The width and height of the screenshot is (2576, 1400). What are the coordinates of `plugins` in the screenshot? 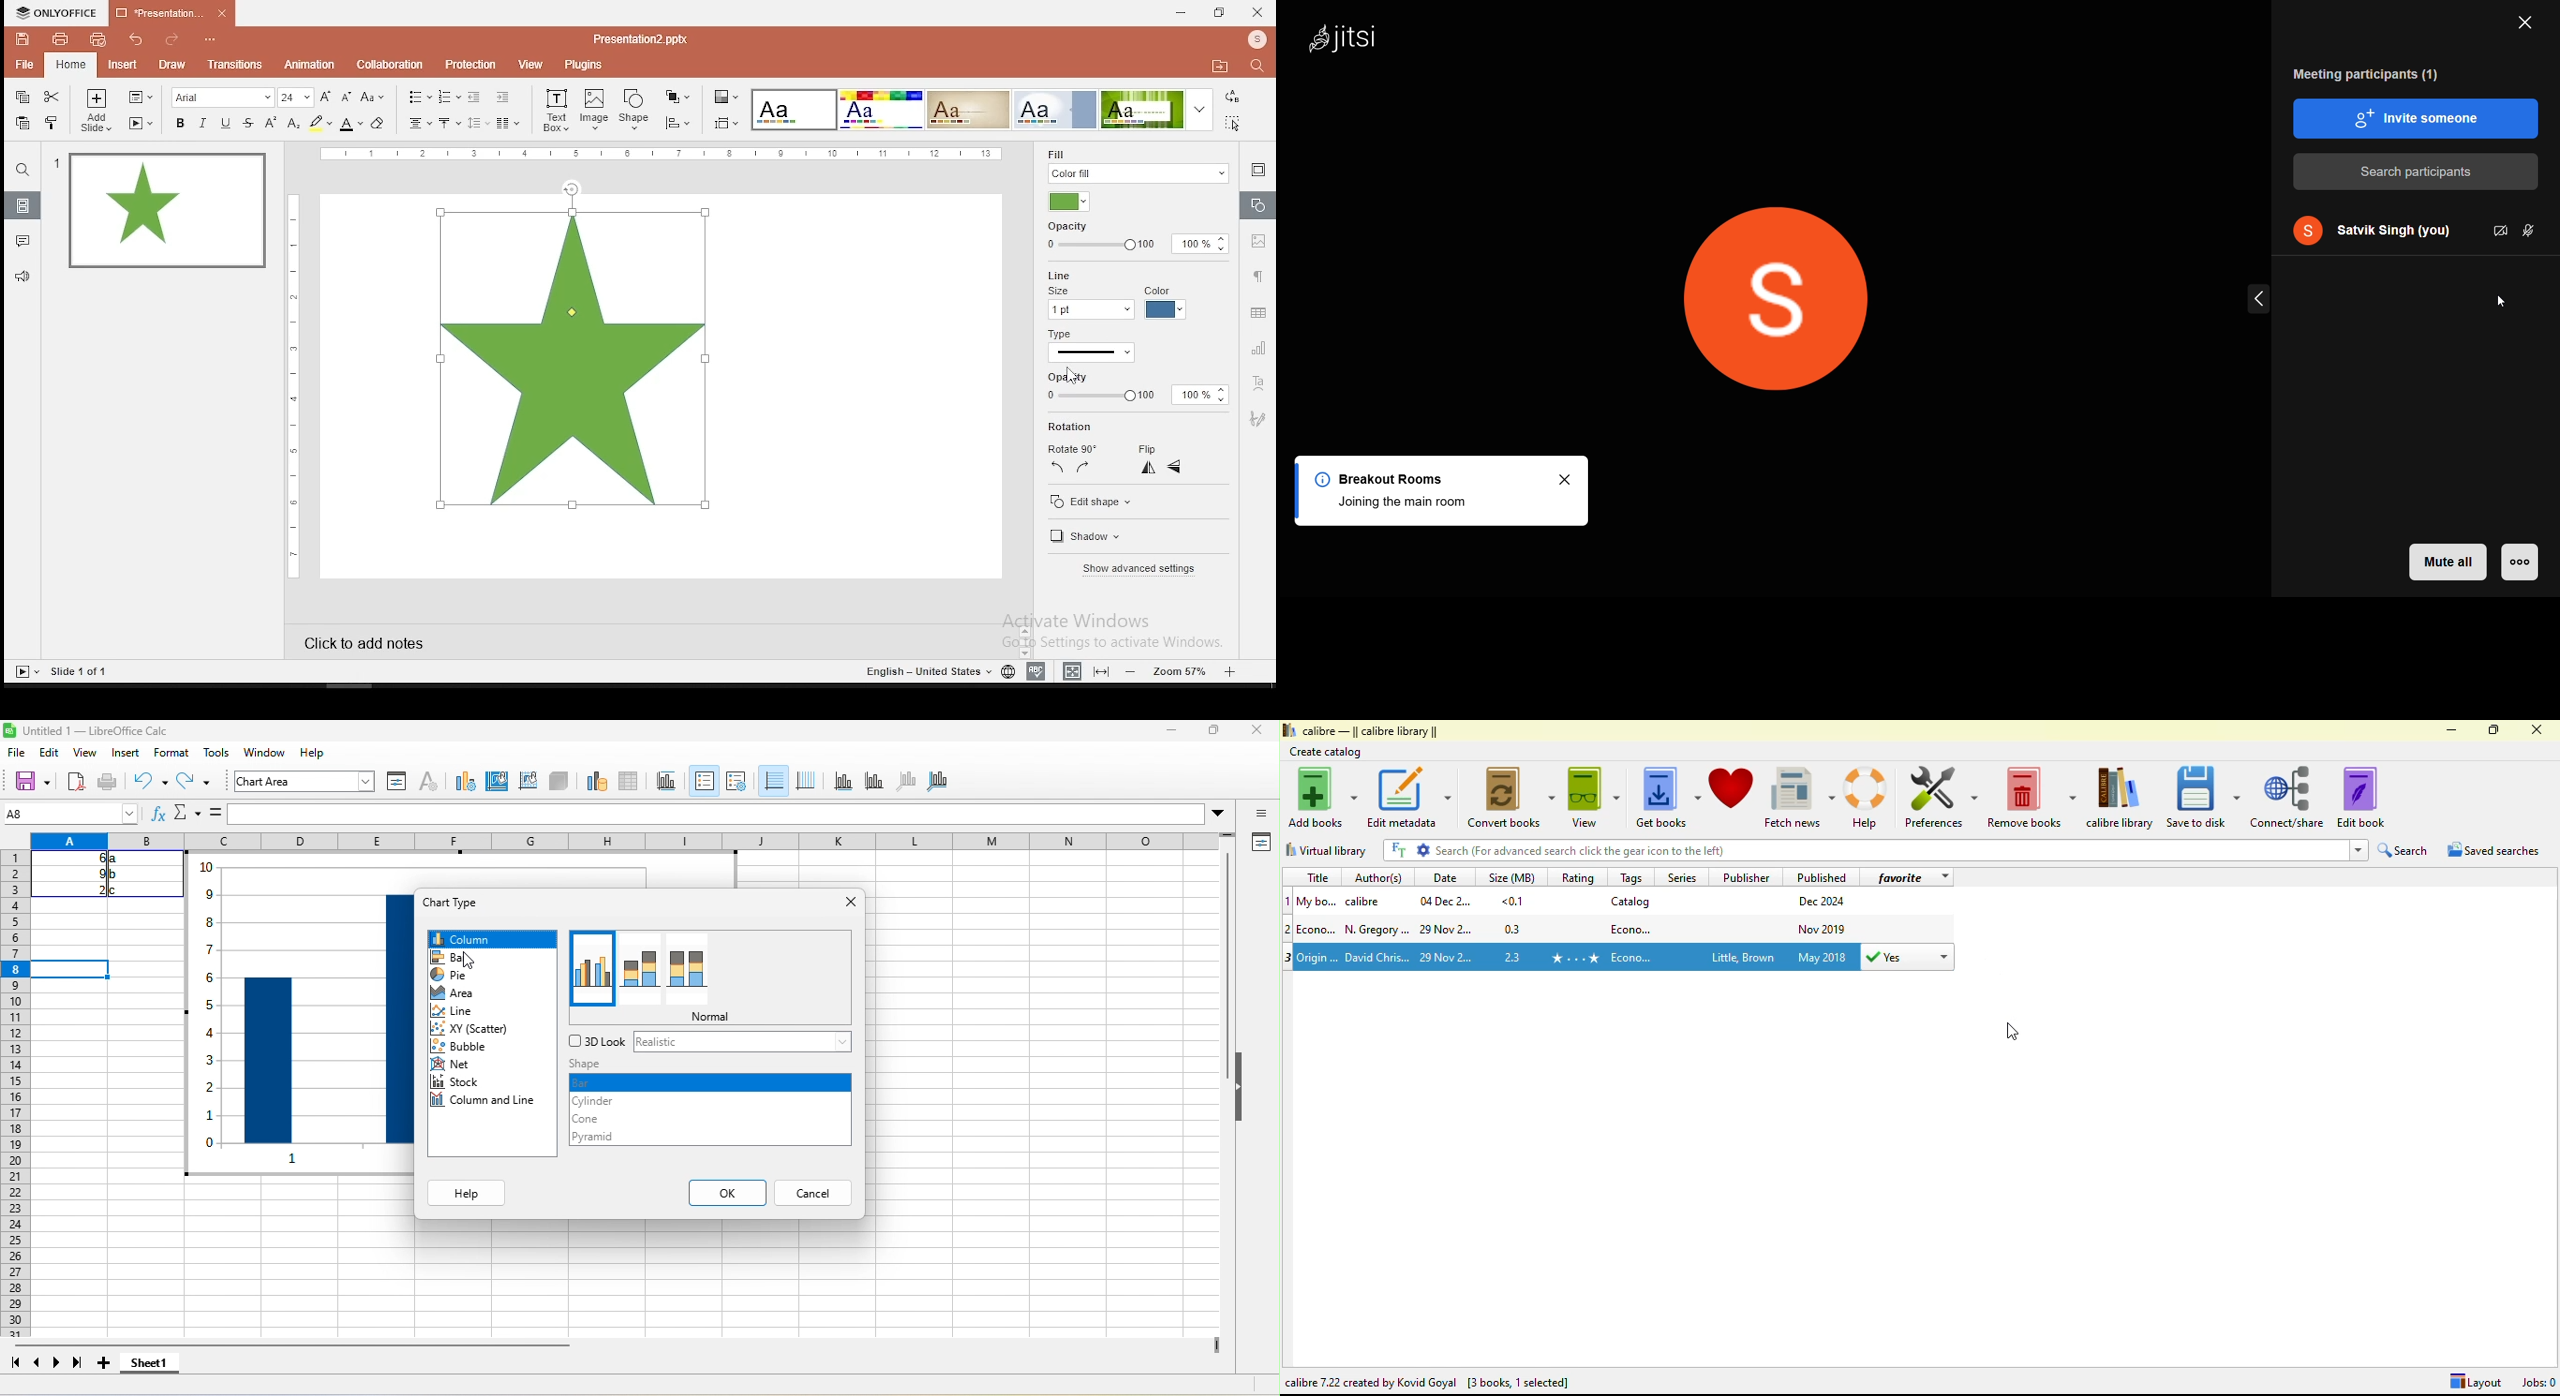 It's located at (584, 66).